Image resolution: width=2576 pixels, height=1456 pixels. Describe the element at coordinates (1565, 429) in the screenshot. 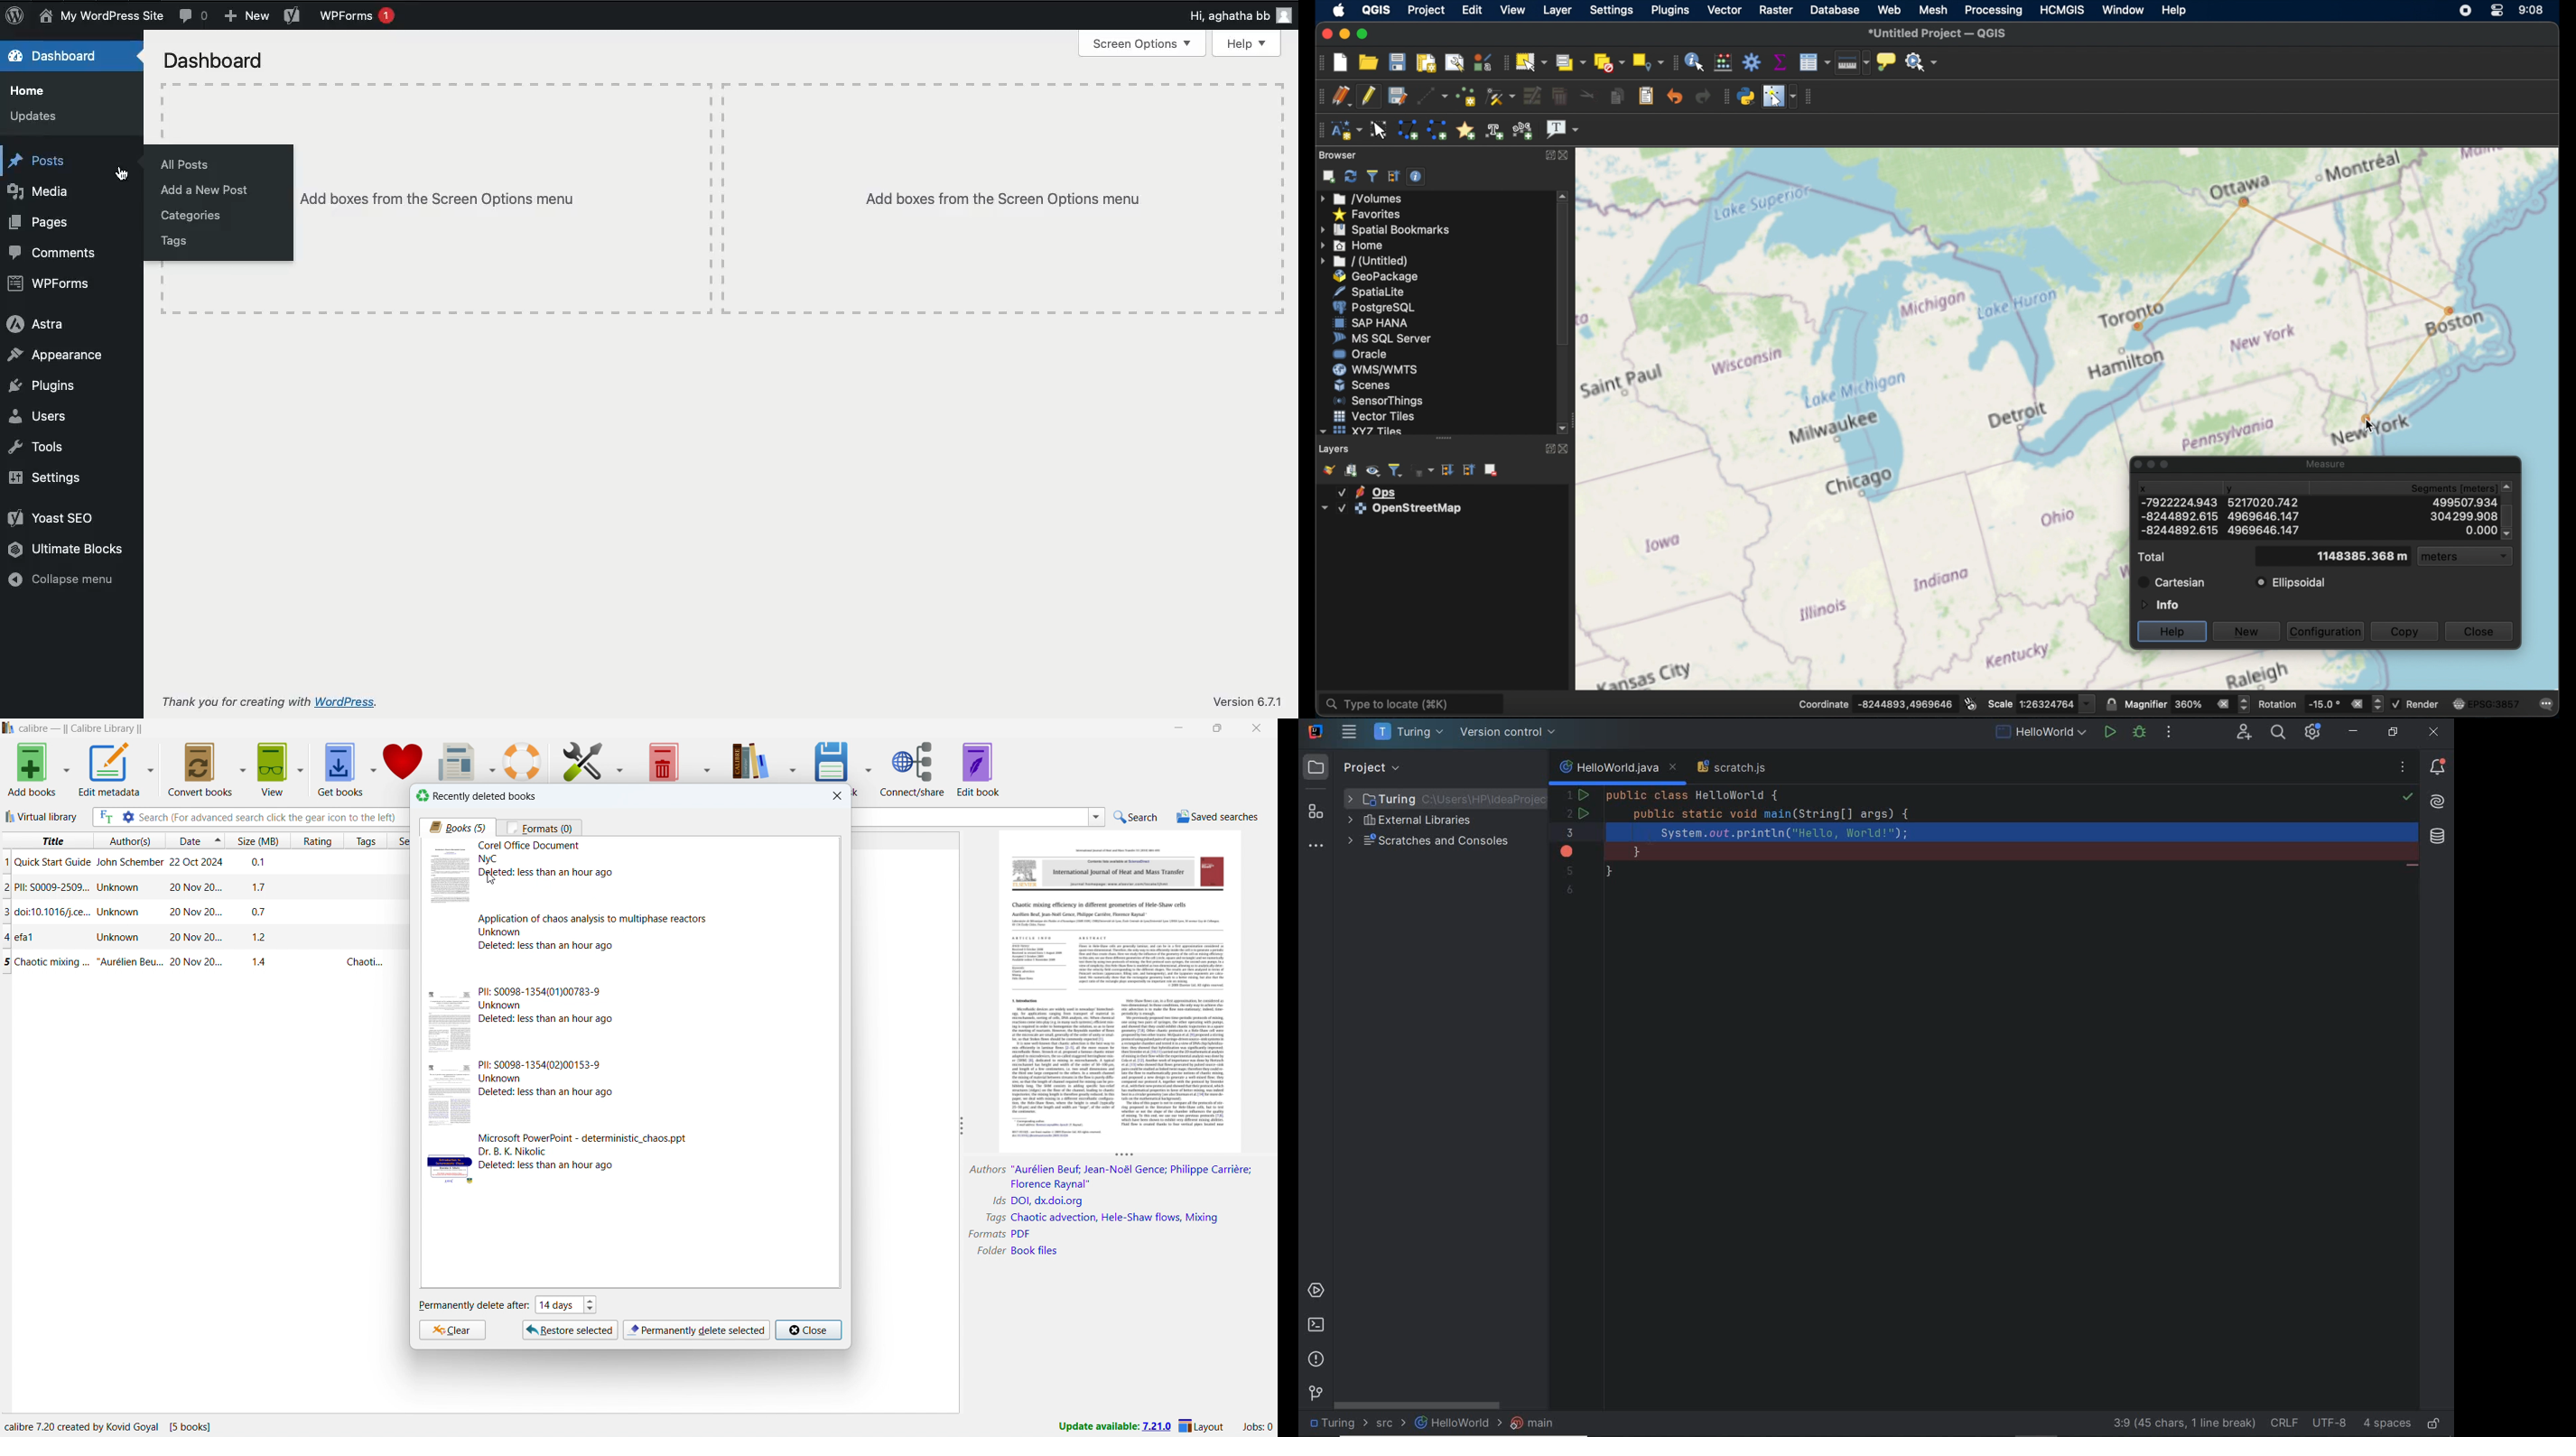

I see `scroll down arrow` at that location.